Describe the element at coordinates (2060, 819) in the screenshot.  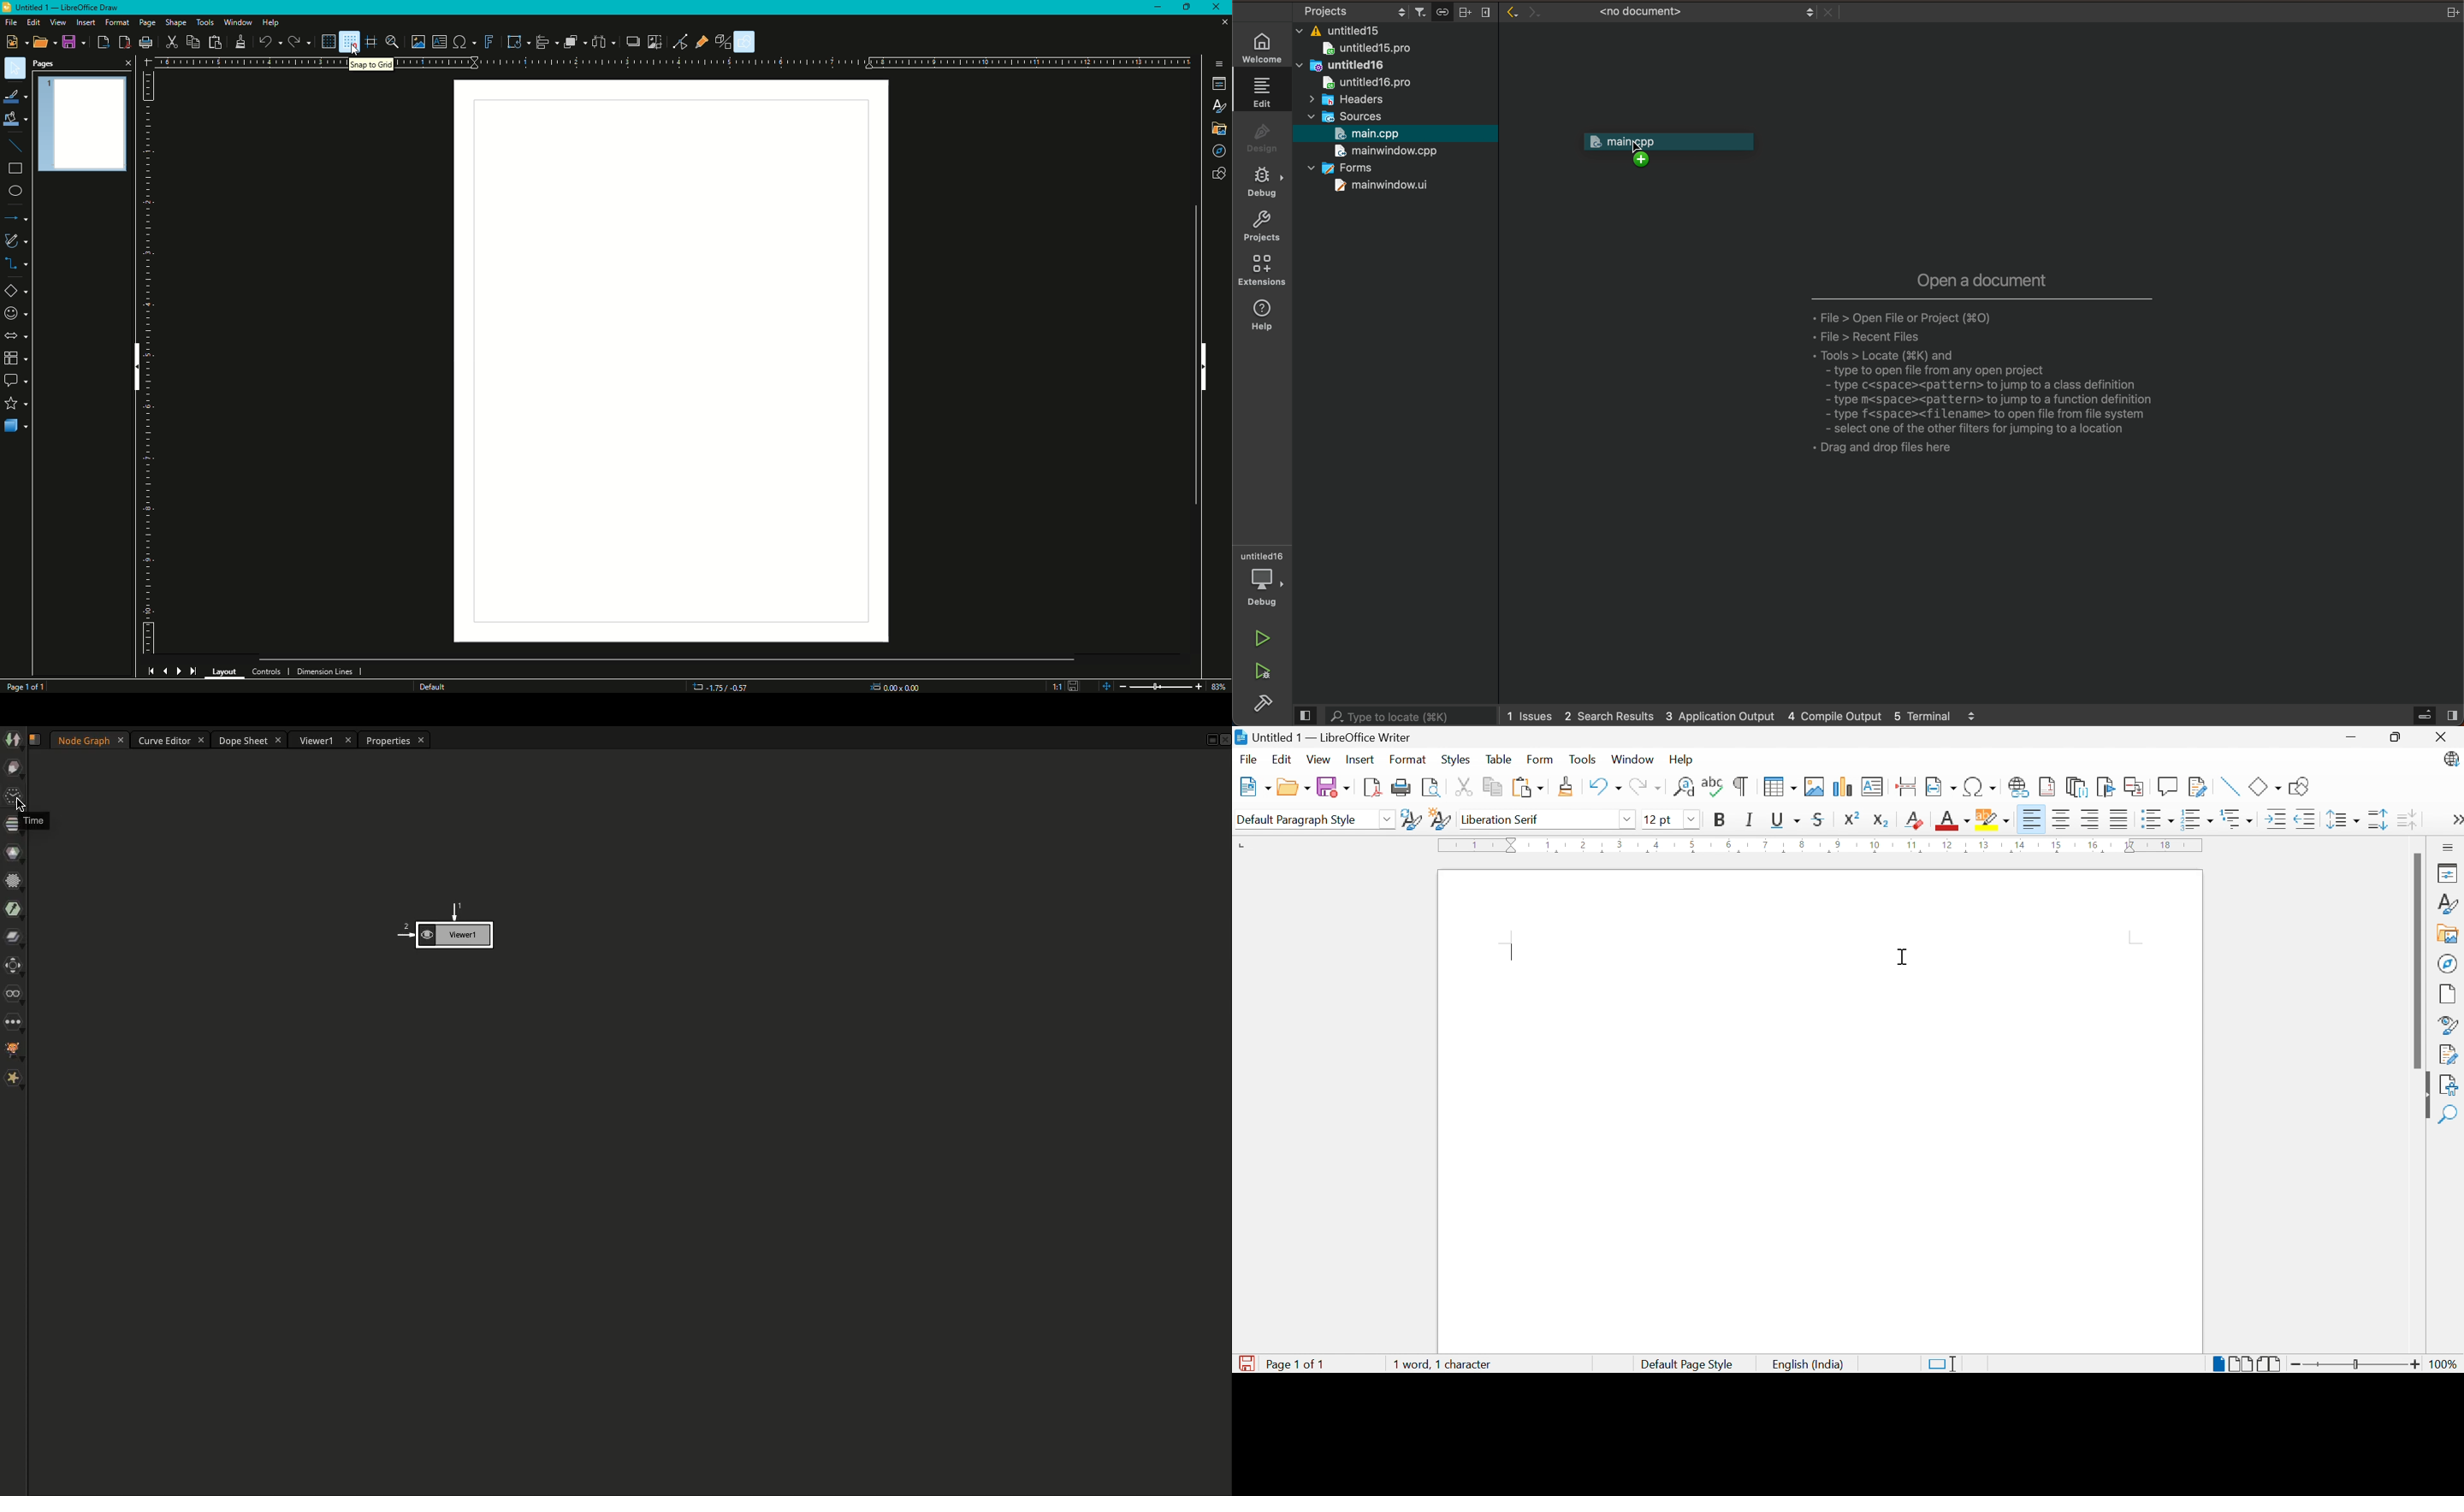
I see `Align Center` at that location.